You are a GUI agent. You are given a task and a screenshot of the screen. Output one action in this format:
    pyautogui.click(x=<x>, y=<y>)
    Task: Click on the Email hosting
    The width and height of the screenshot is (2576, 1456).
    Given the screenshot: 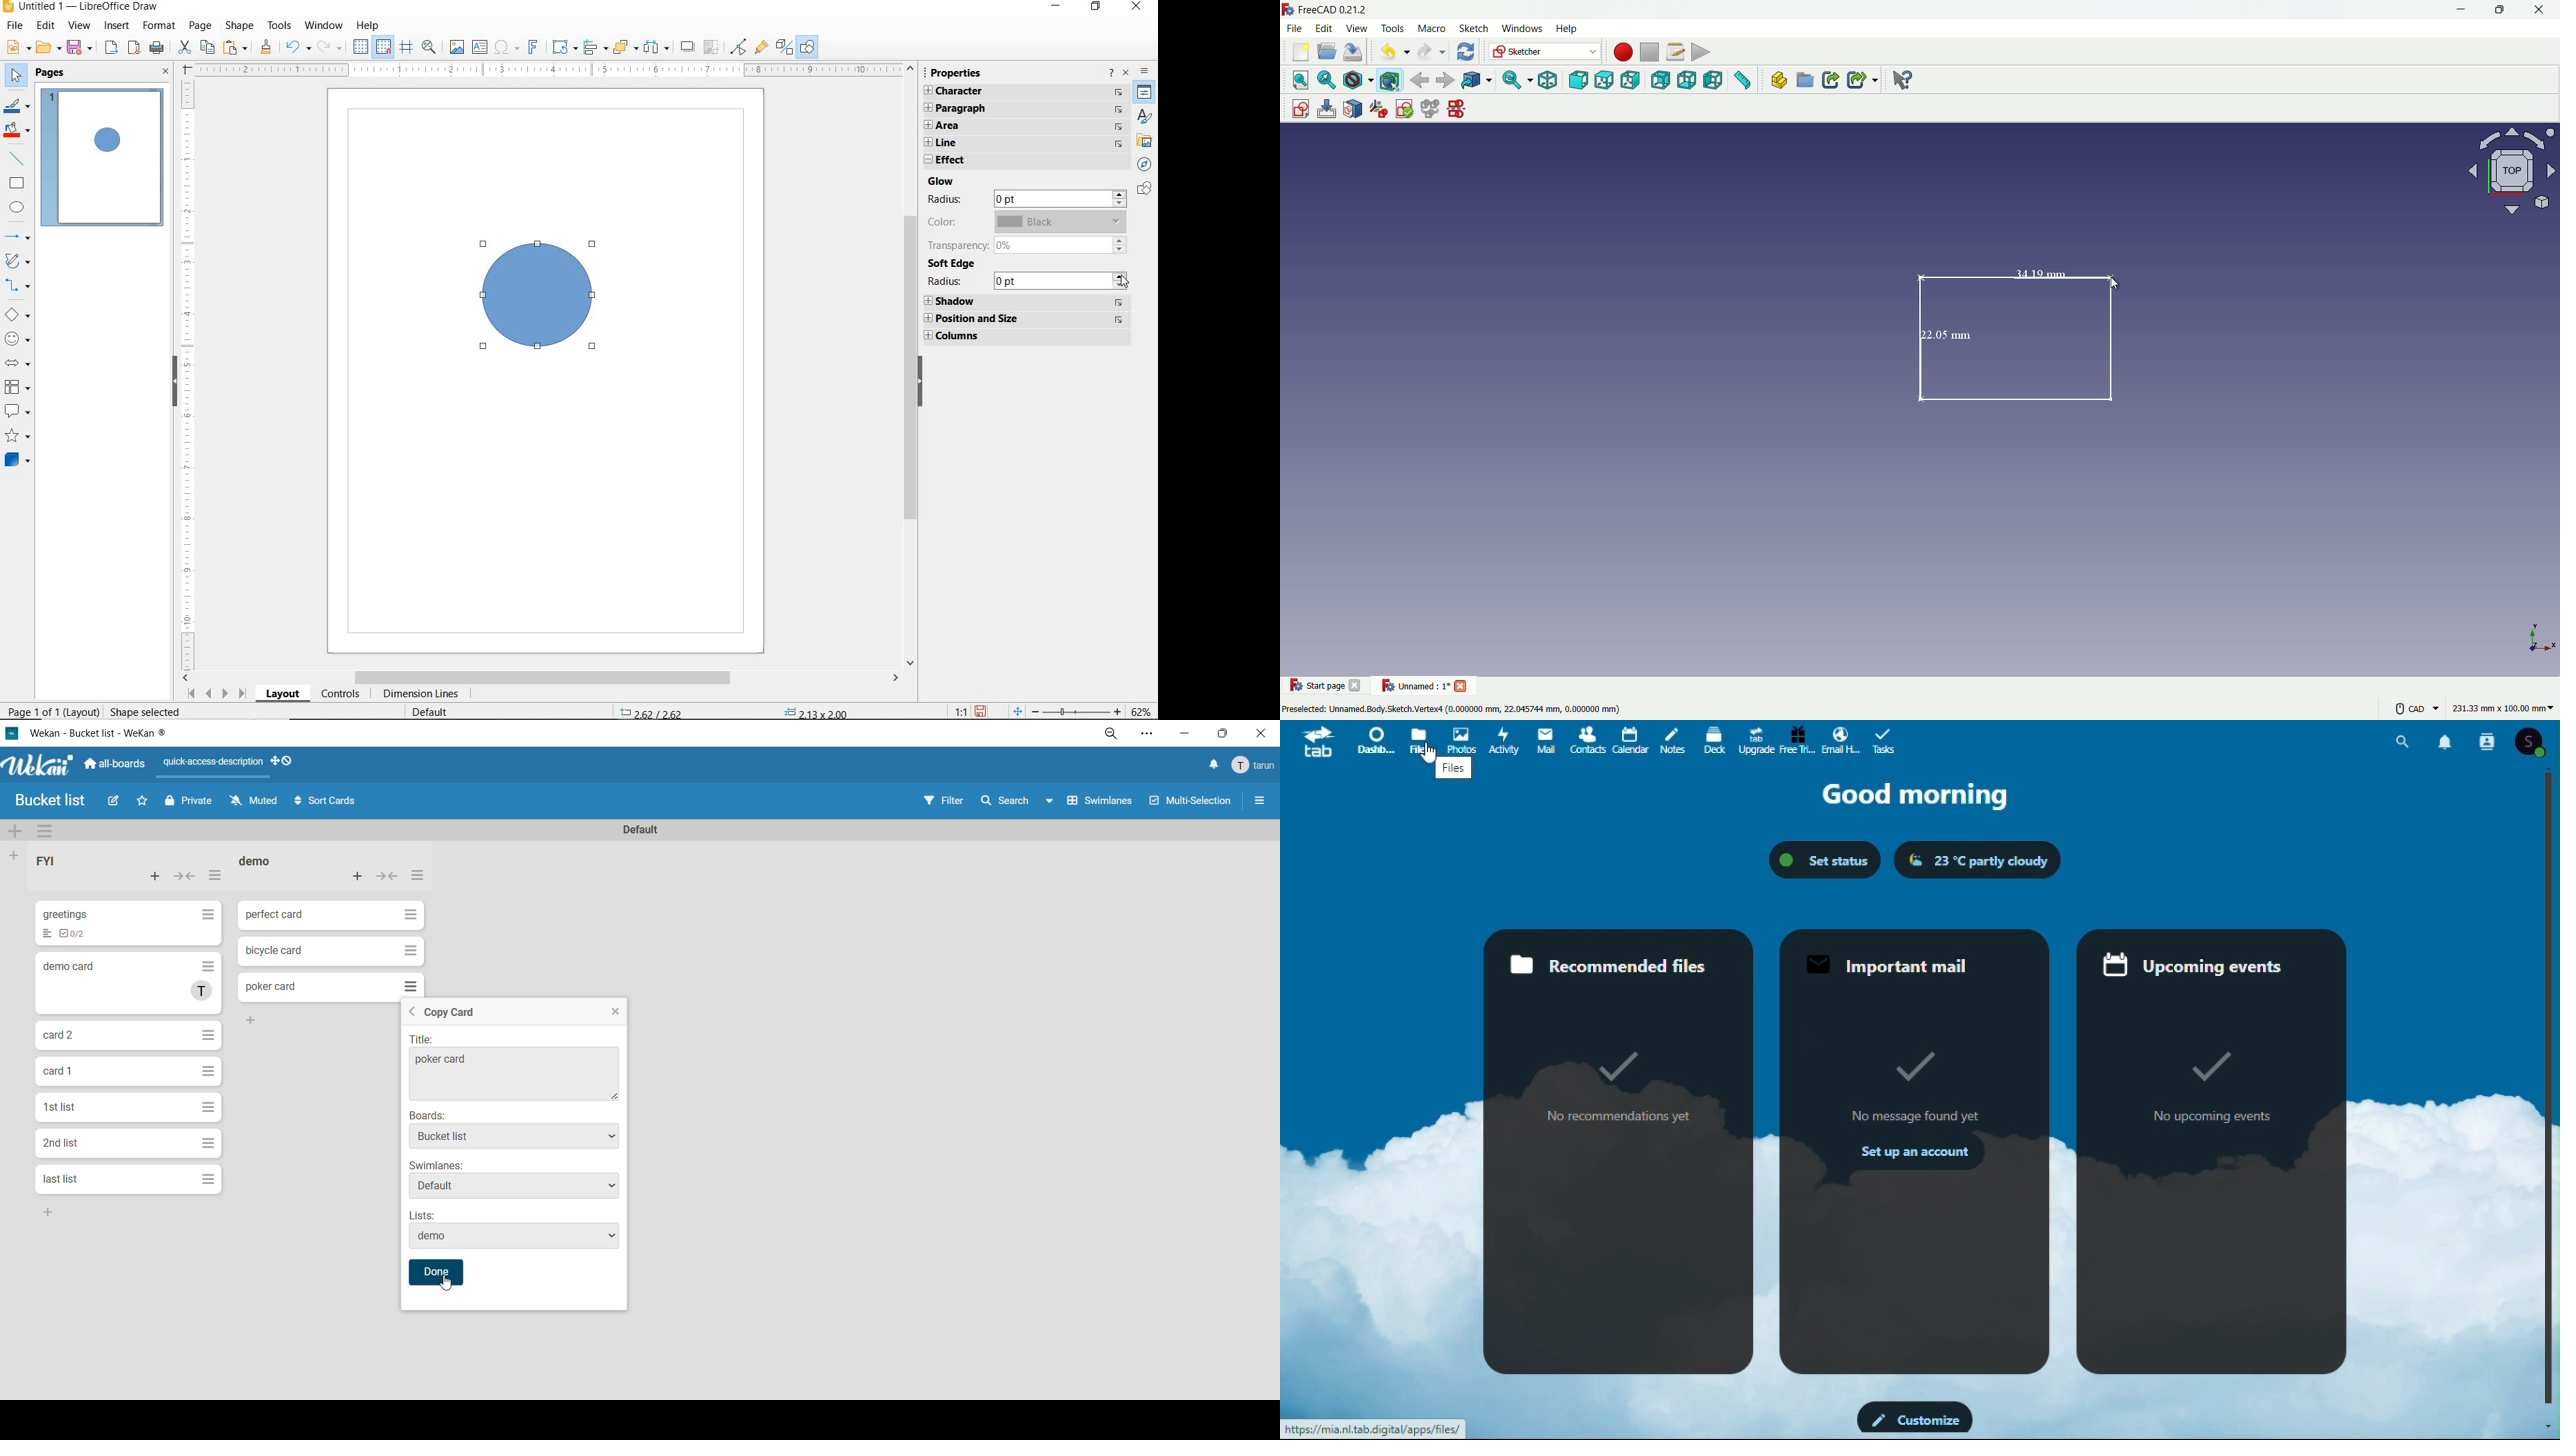 What is the action you would take?
    pyautogui.click(x=1840, y=738)
    